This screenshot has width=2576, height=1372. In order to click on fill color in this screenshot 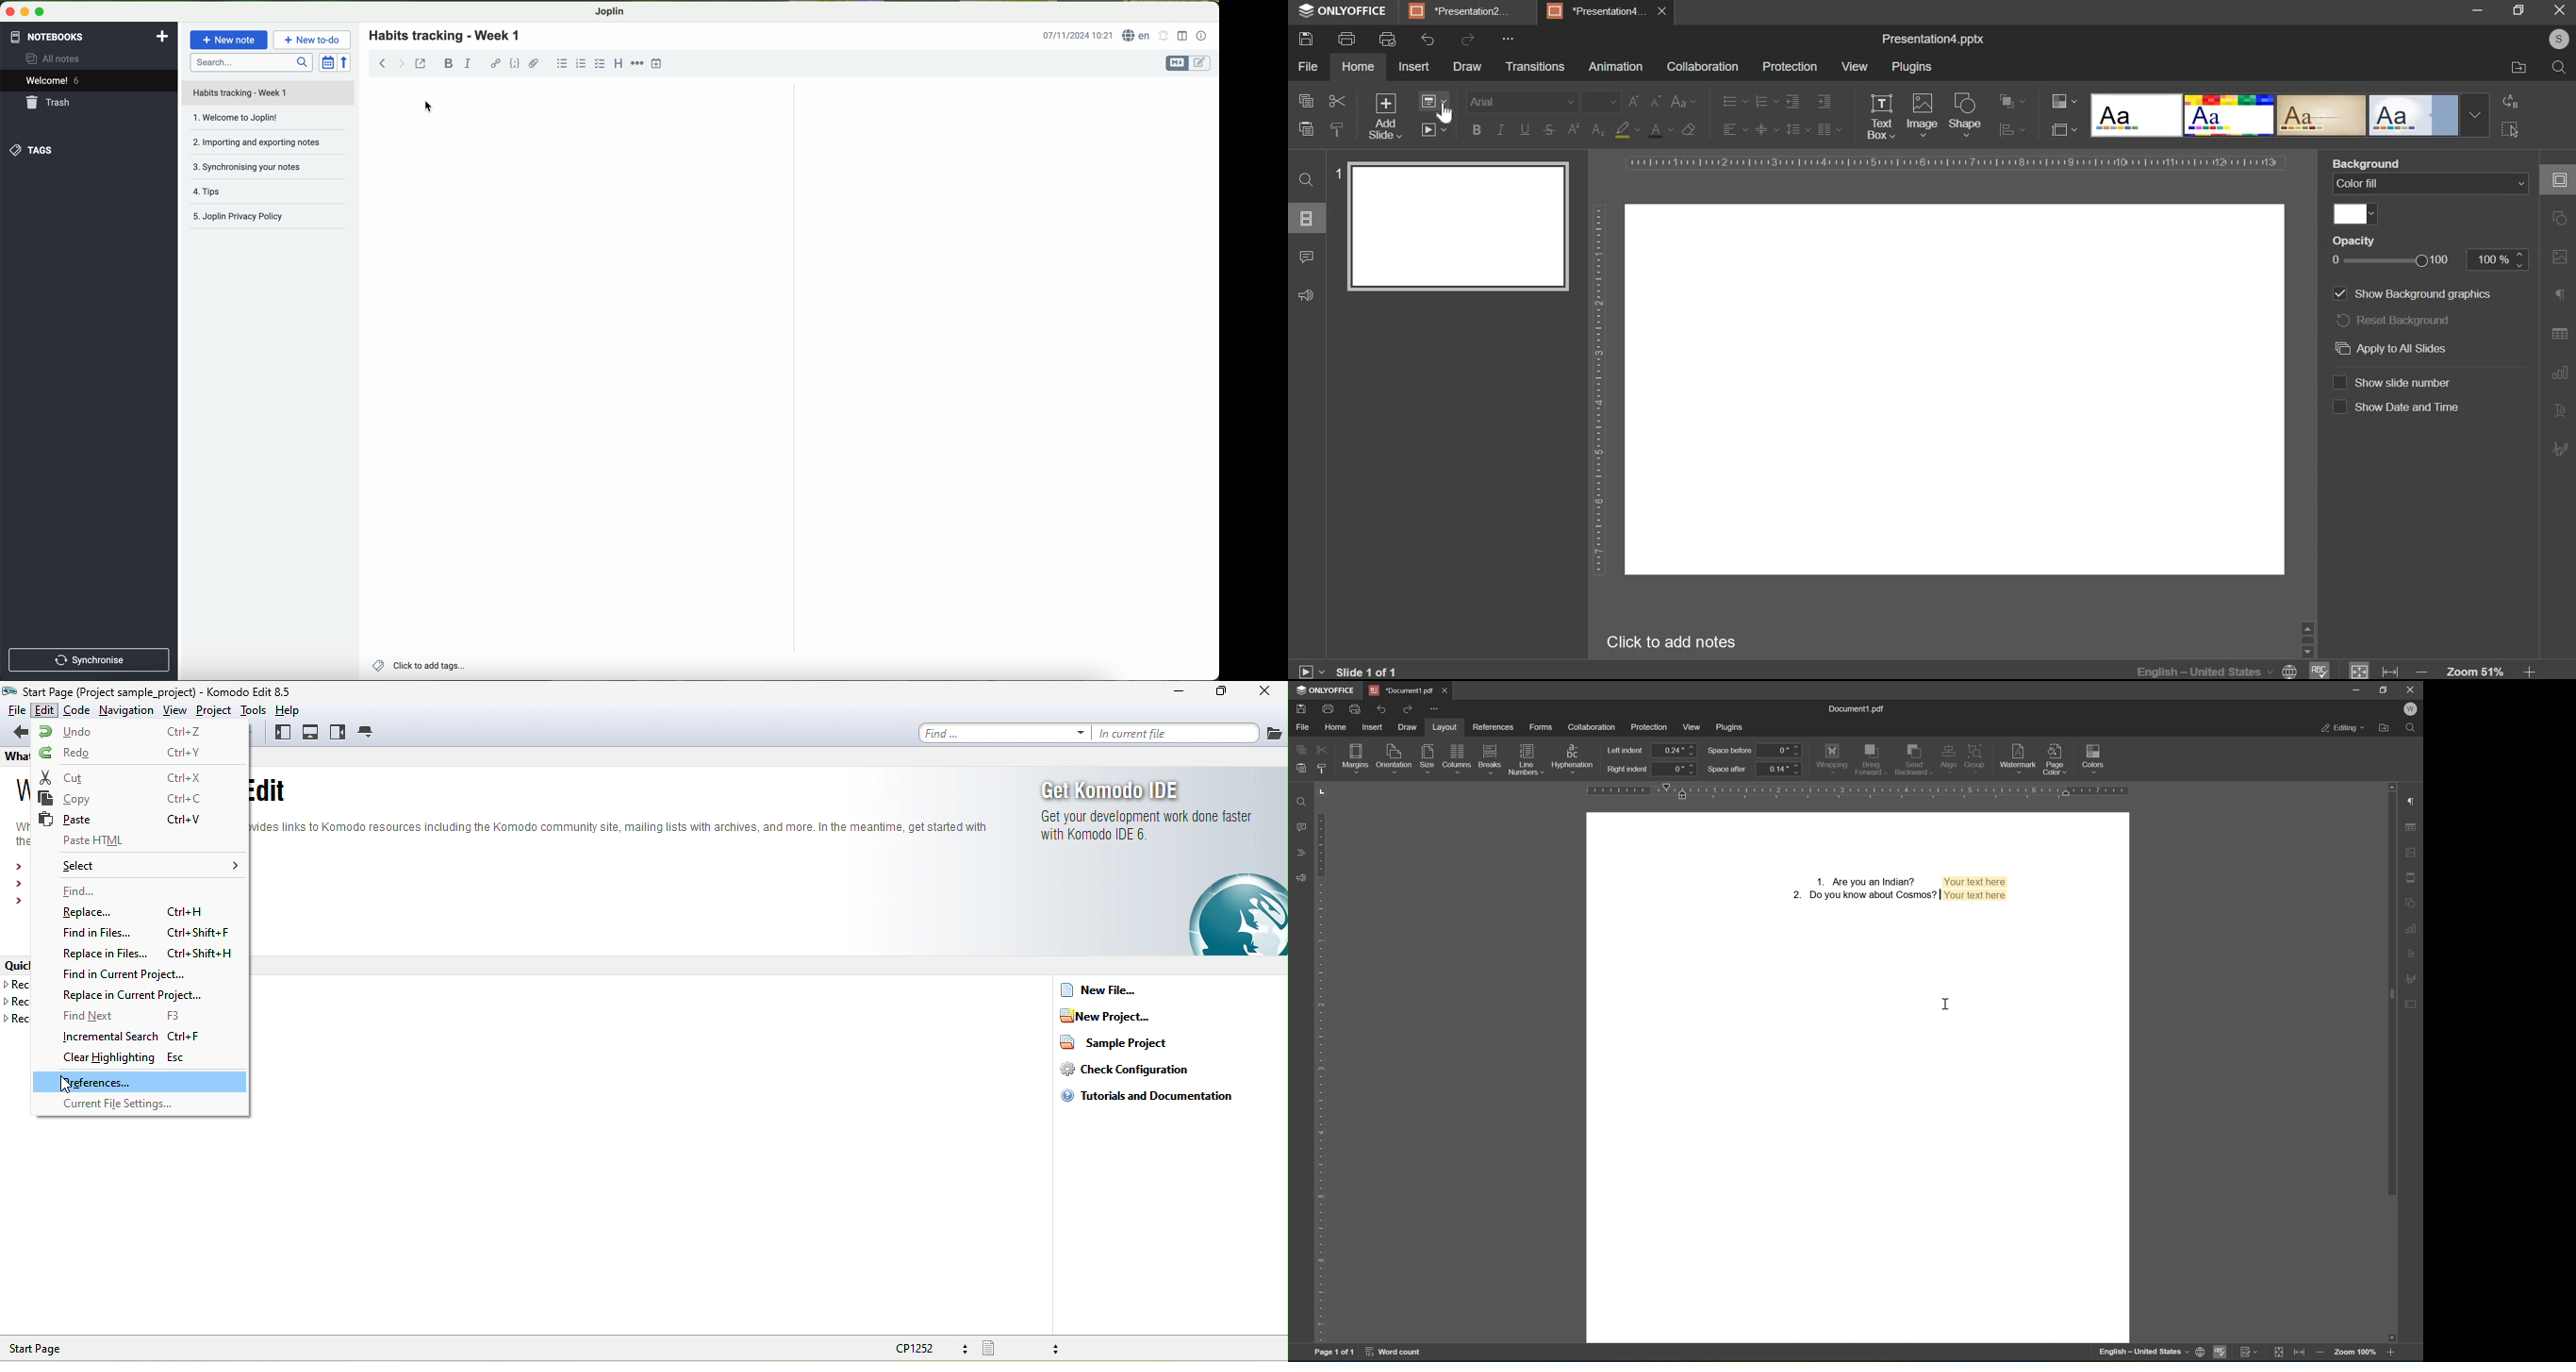, I will do `click(2355, 214)`.